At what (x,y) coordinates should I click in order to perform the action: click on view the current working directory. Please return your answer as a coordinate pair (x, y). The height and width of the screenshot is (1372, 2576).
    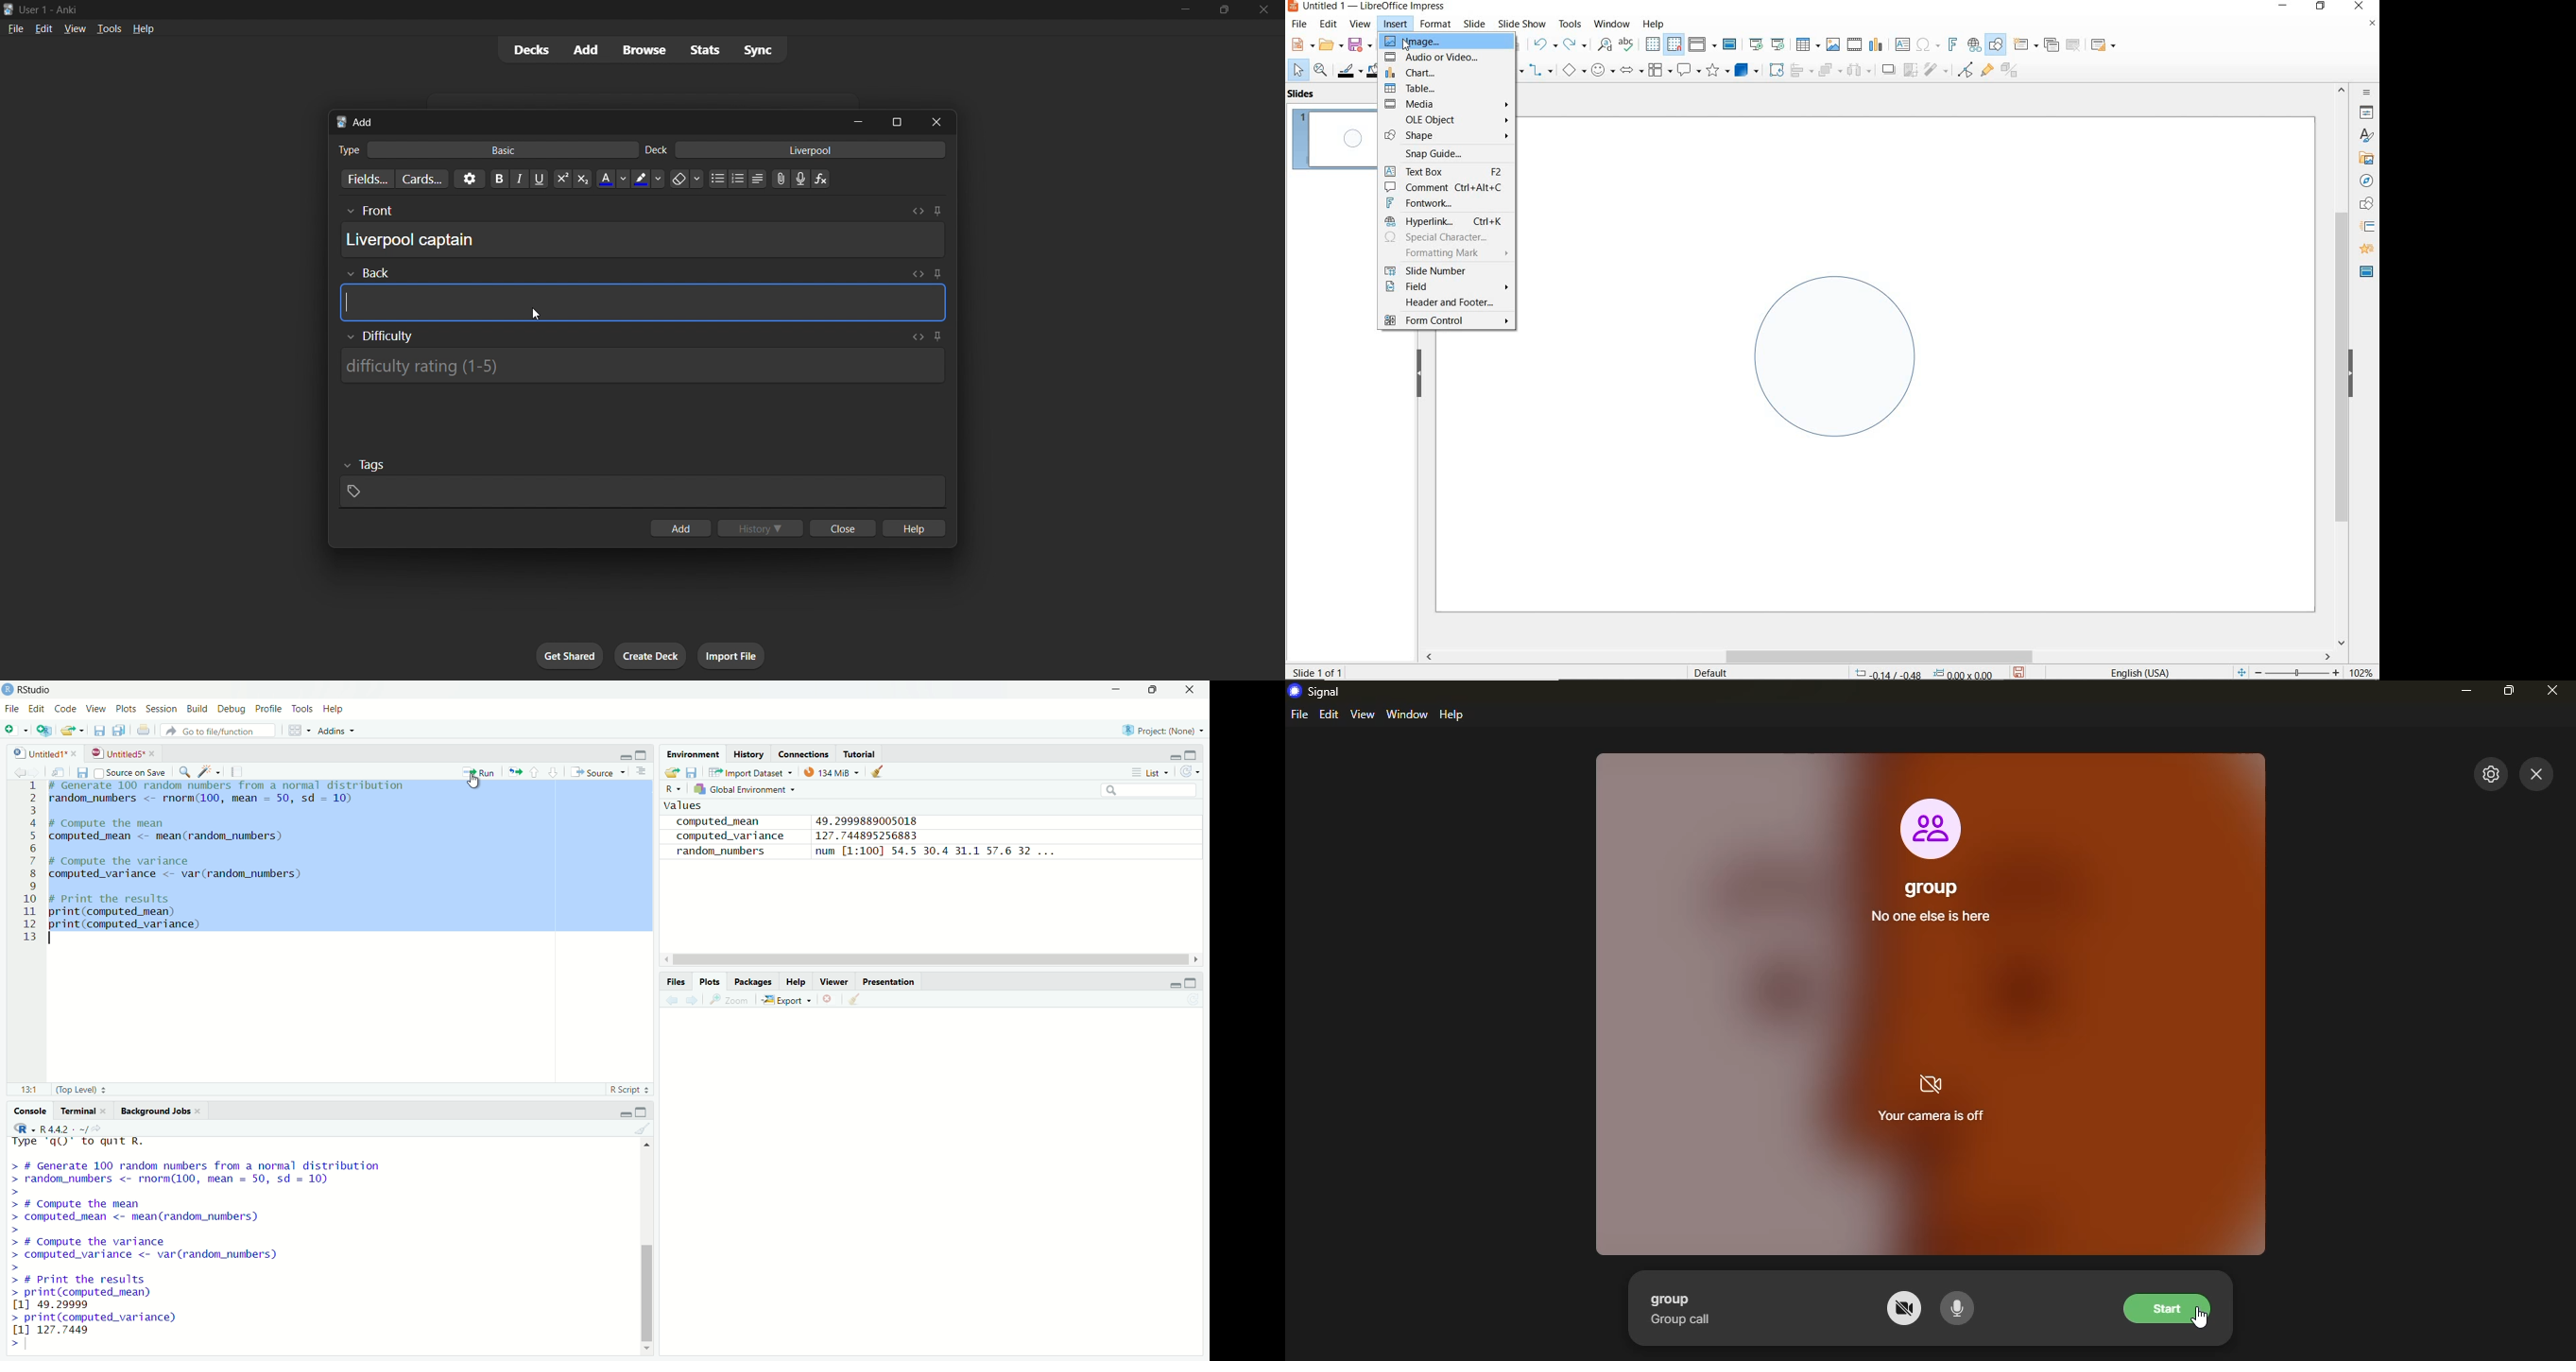
    Looking at the image, I should click on (104, 1128).